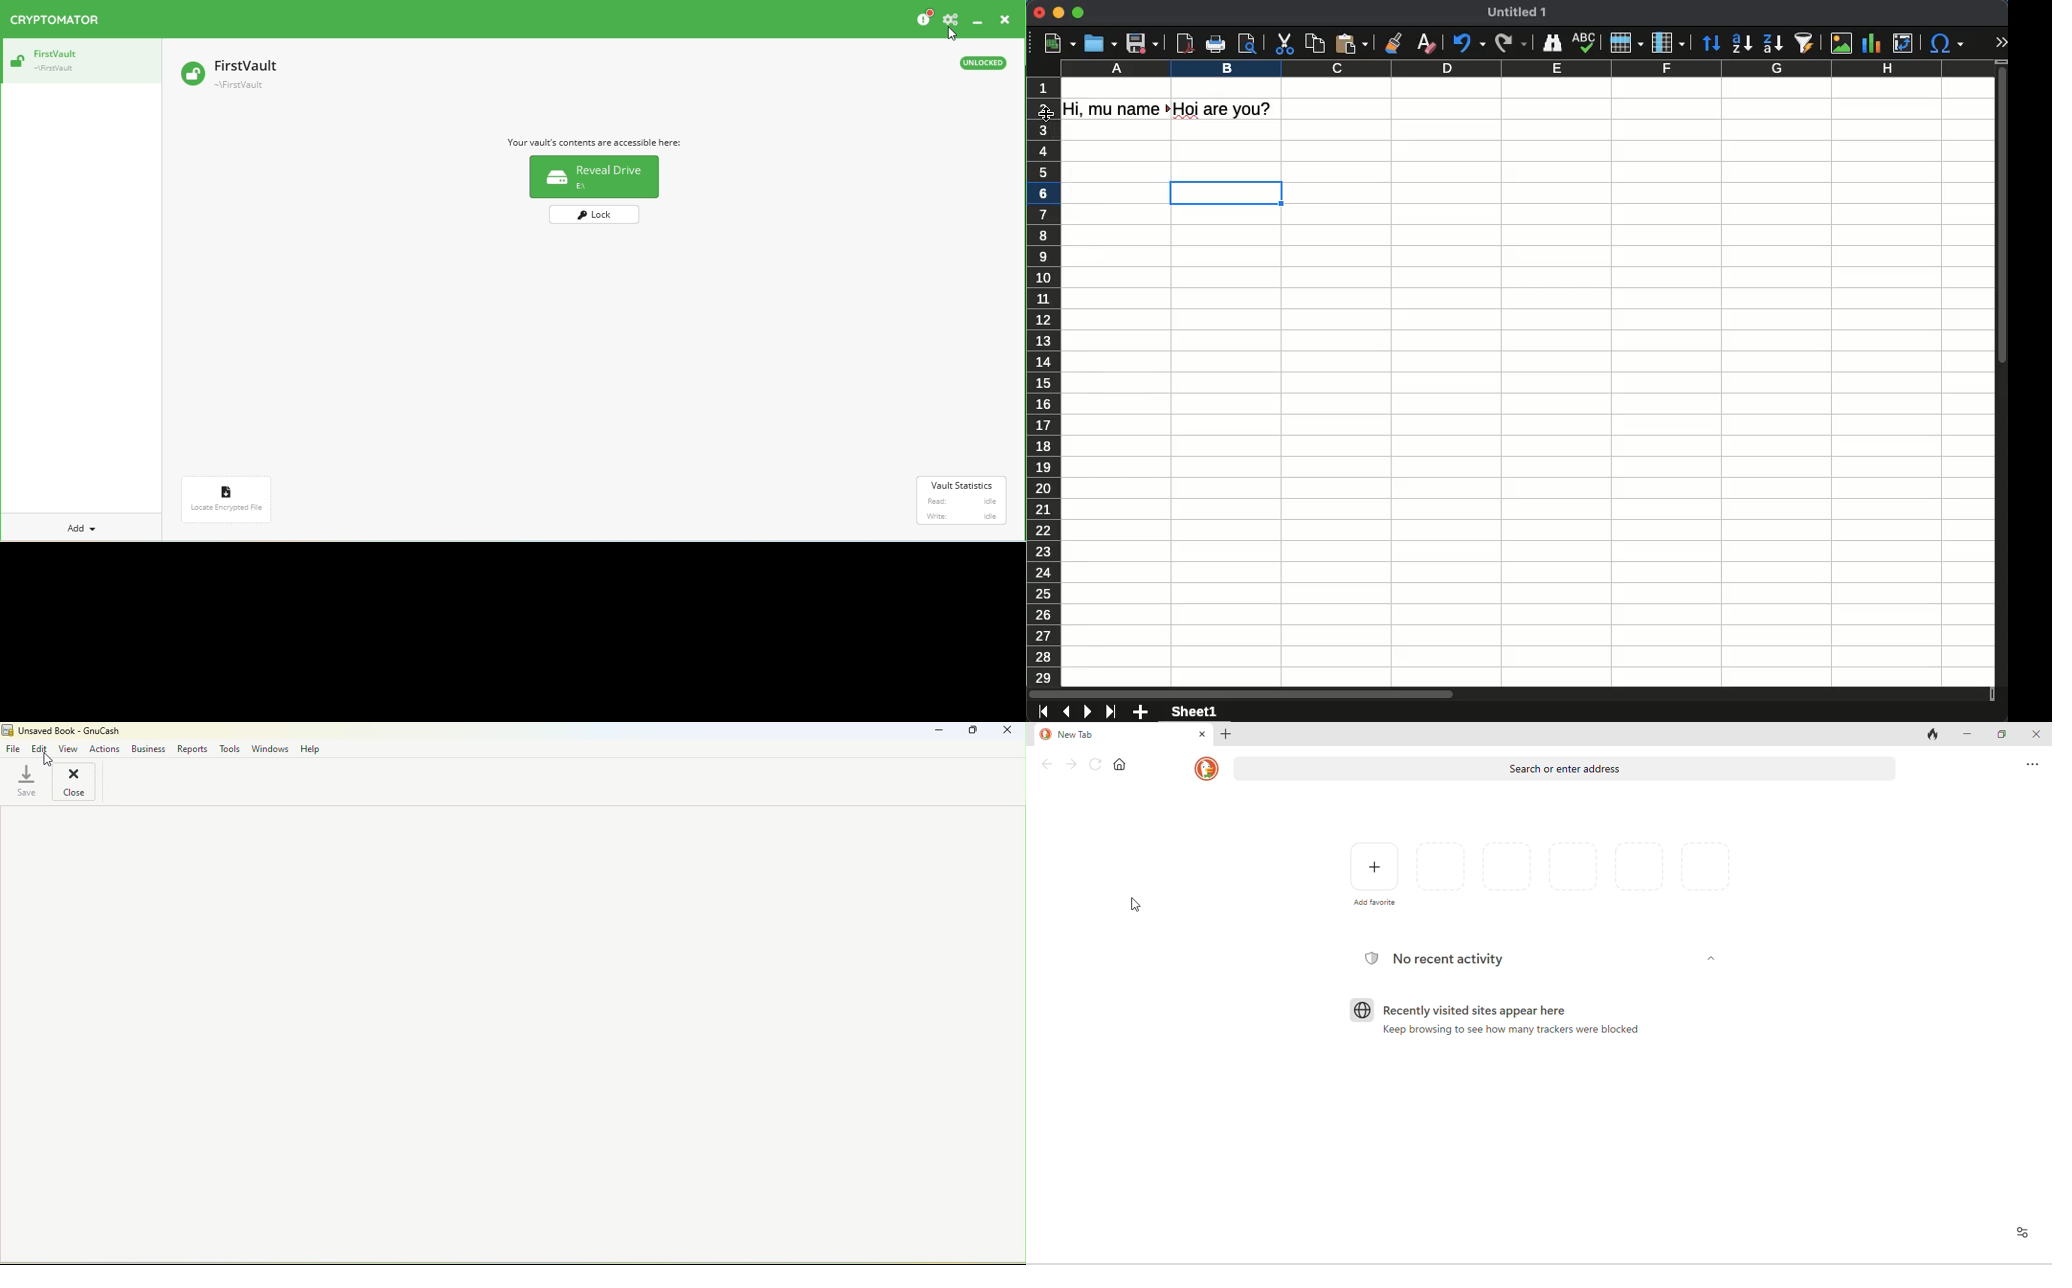 This screenshot has width=2072, height=1288. I want to click on add, so click(1142, 711).